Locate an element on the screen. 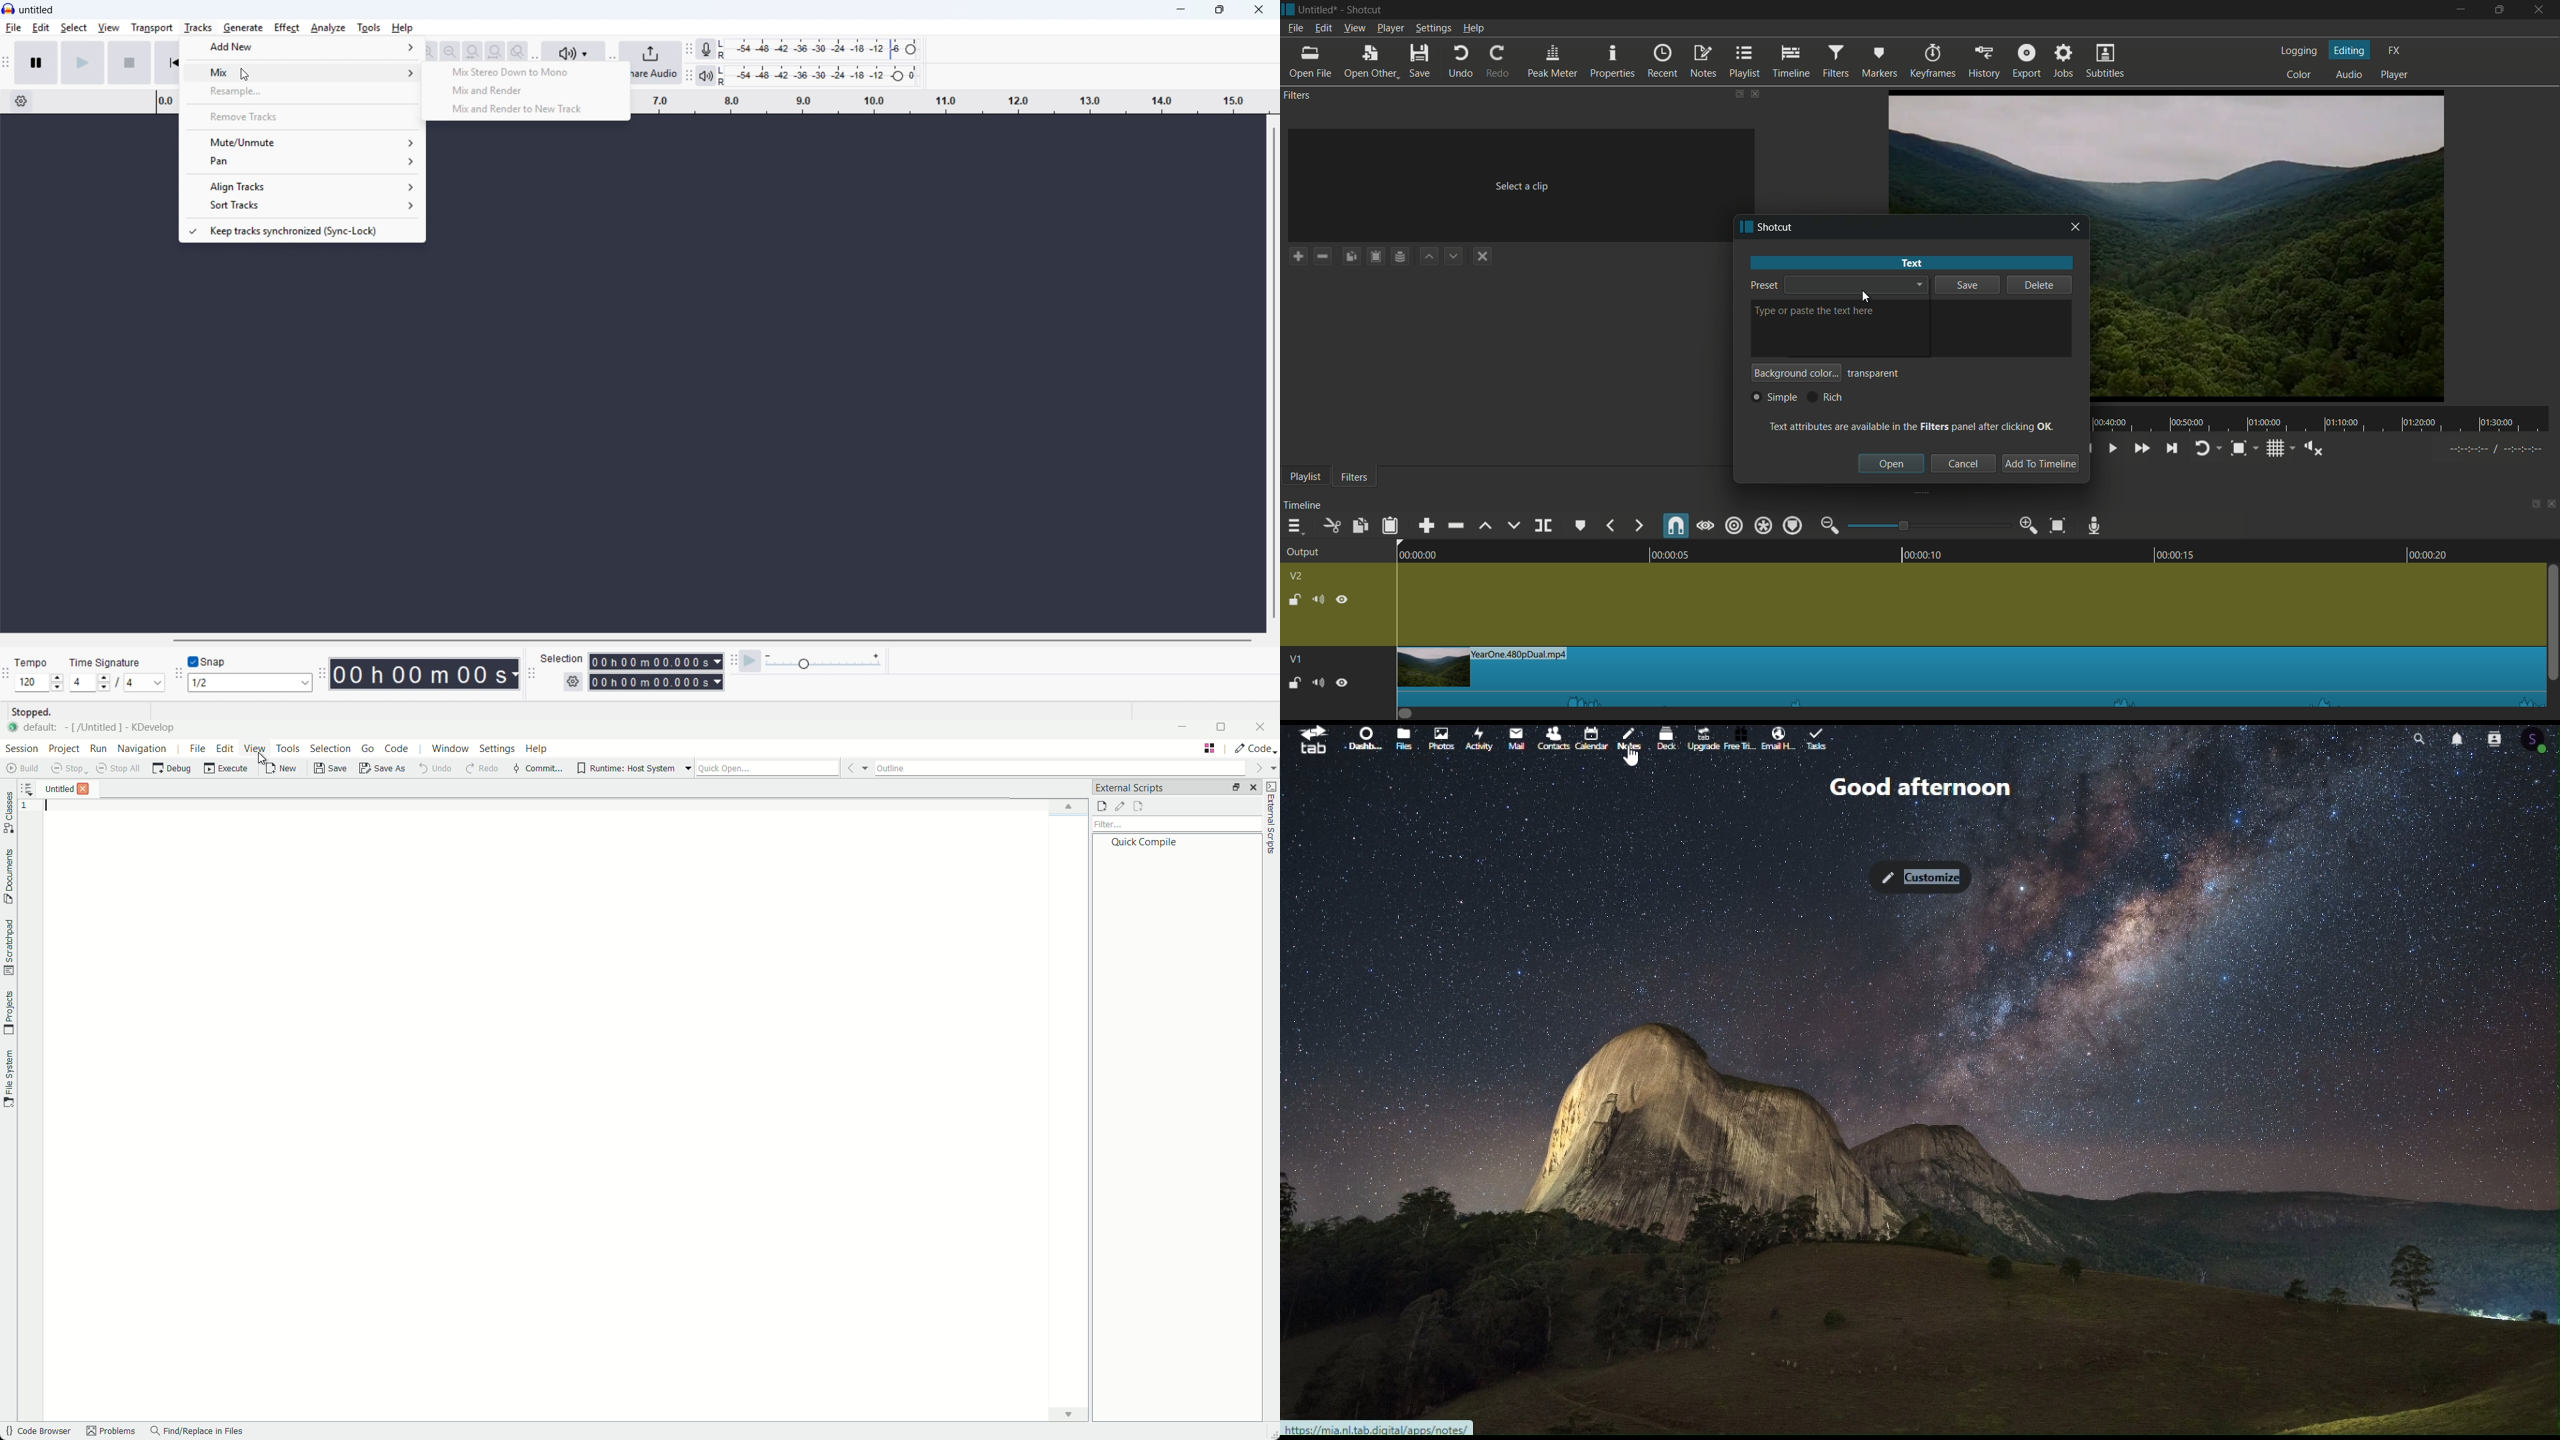 The width and height of the screenshot is (2576, 1456). Audio Set up toolbar is located at coordinates (536, 49).